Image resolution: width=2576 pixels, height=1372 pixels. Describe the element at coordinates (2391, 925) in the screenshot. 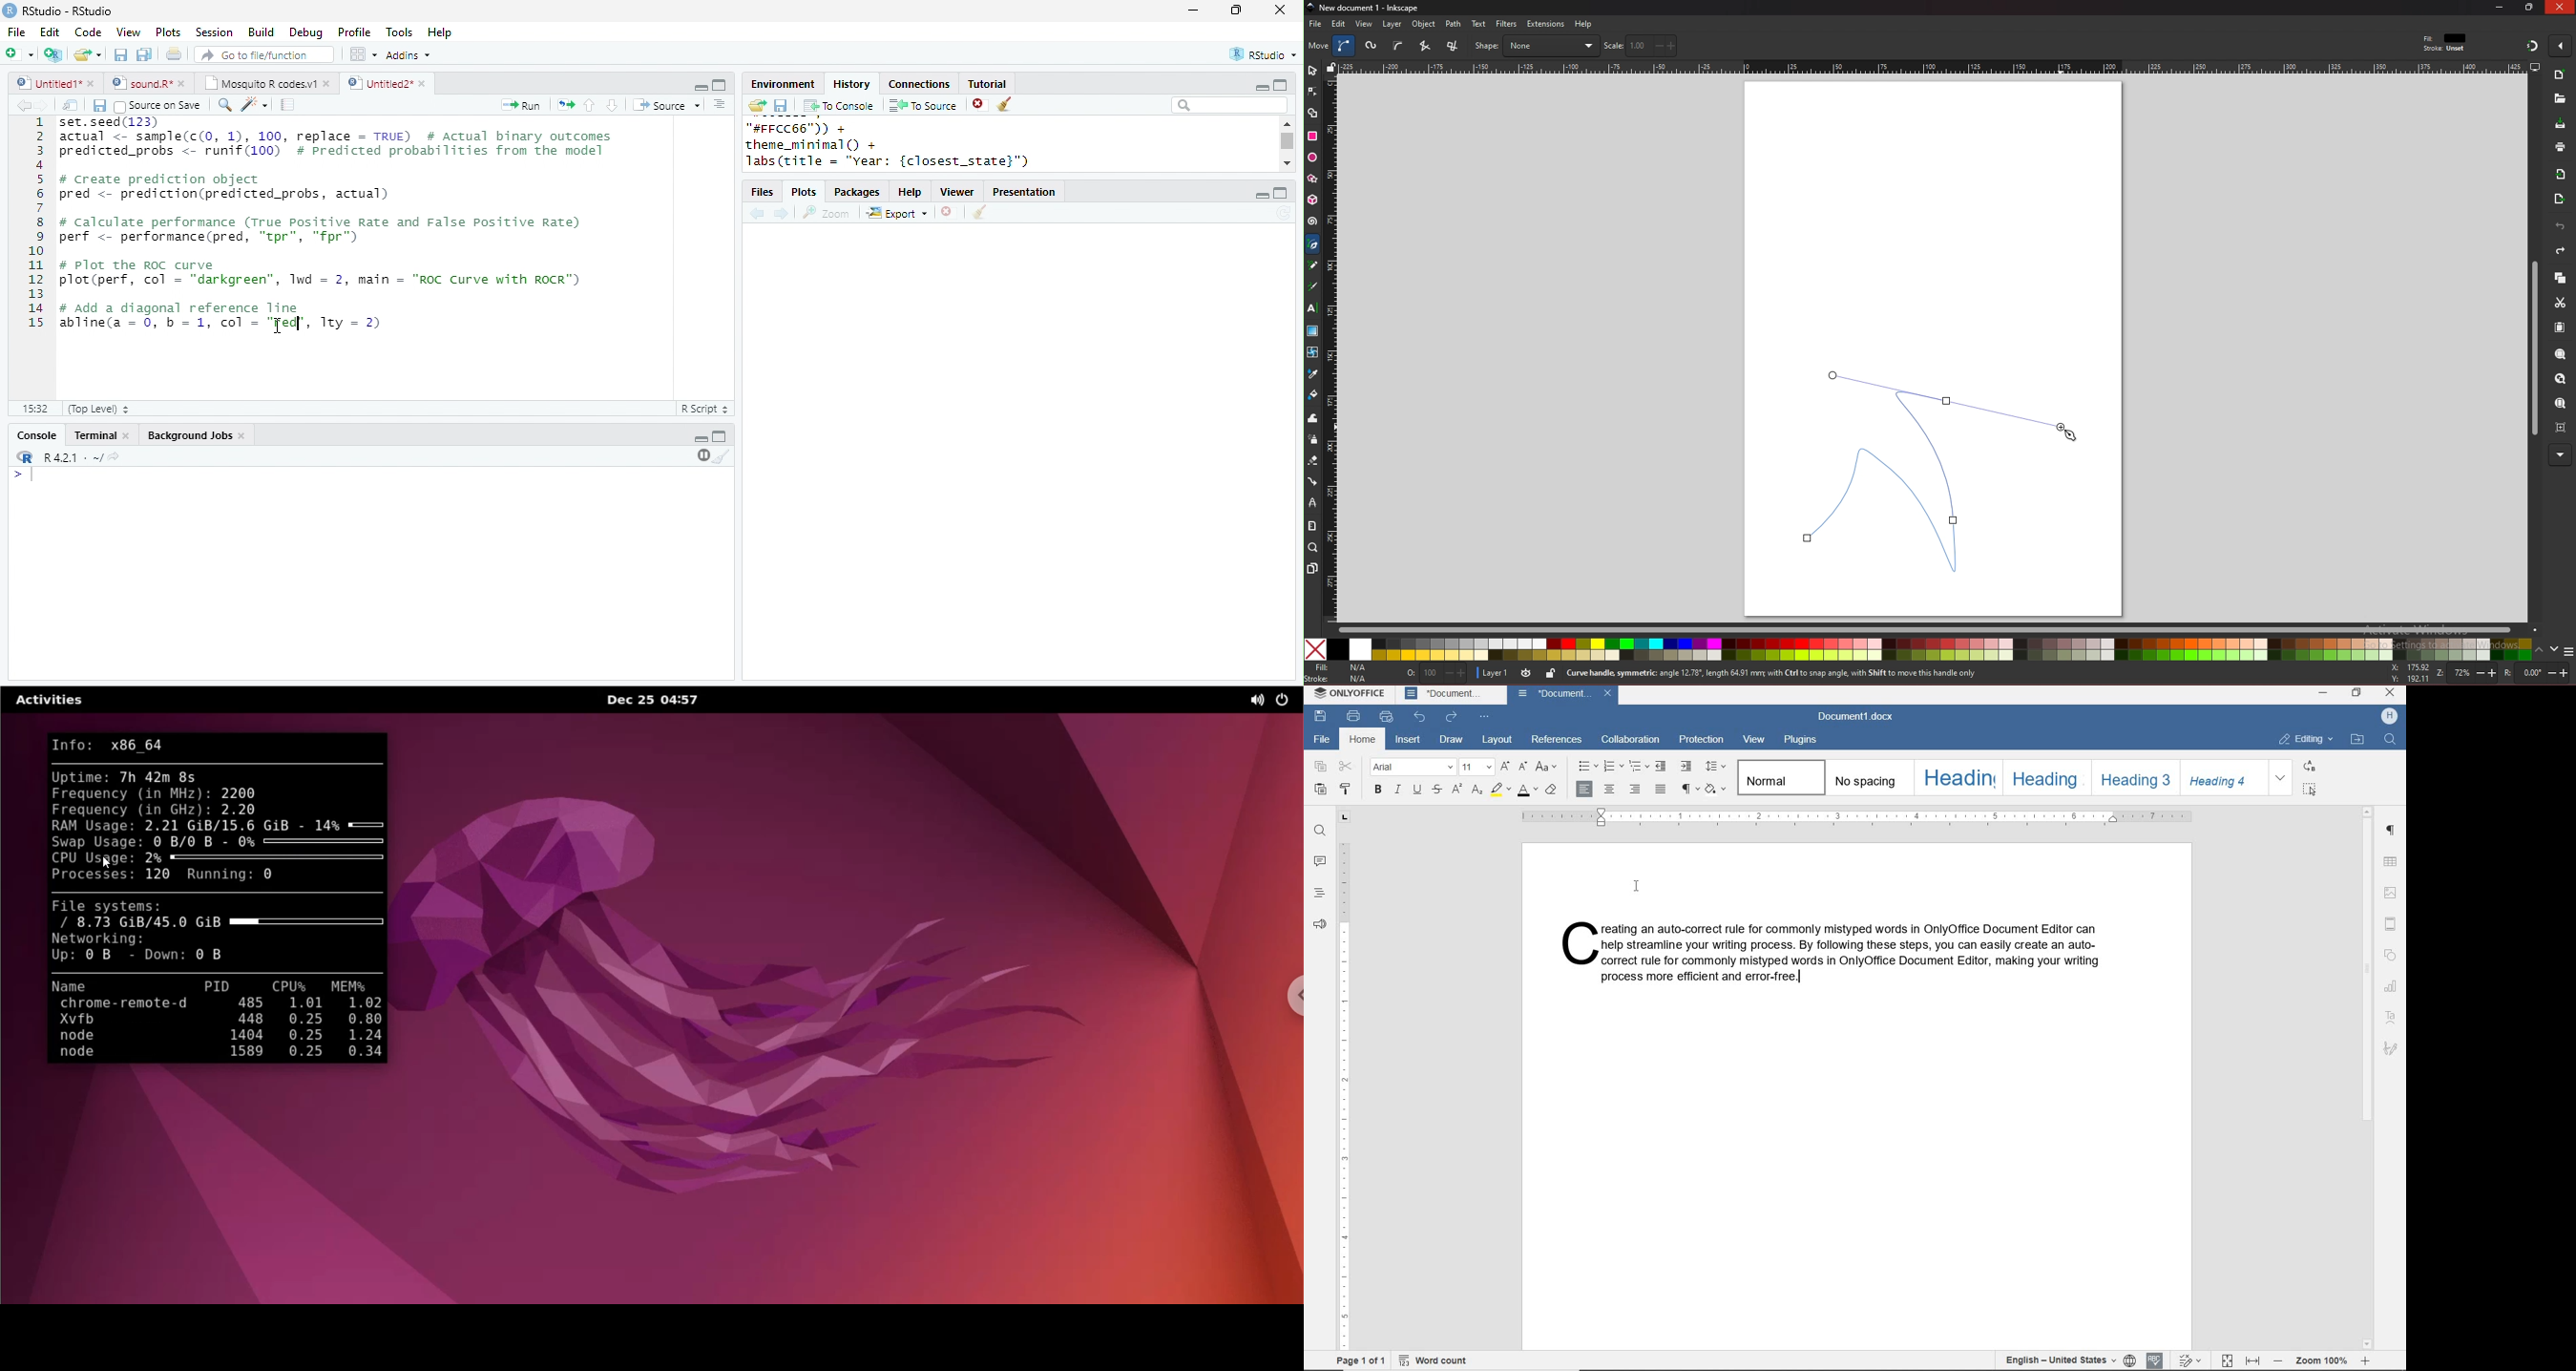

I see `HEADER & FOOTER` at that location.